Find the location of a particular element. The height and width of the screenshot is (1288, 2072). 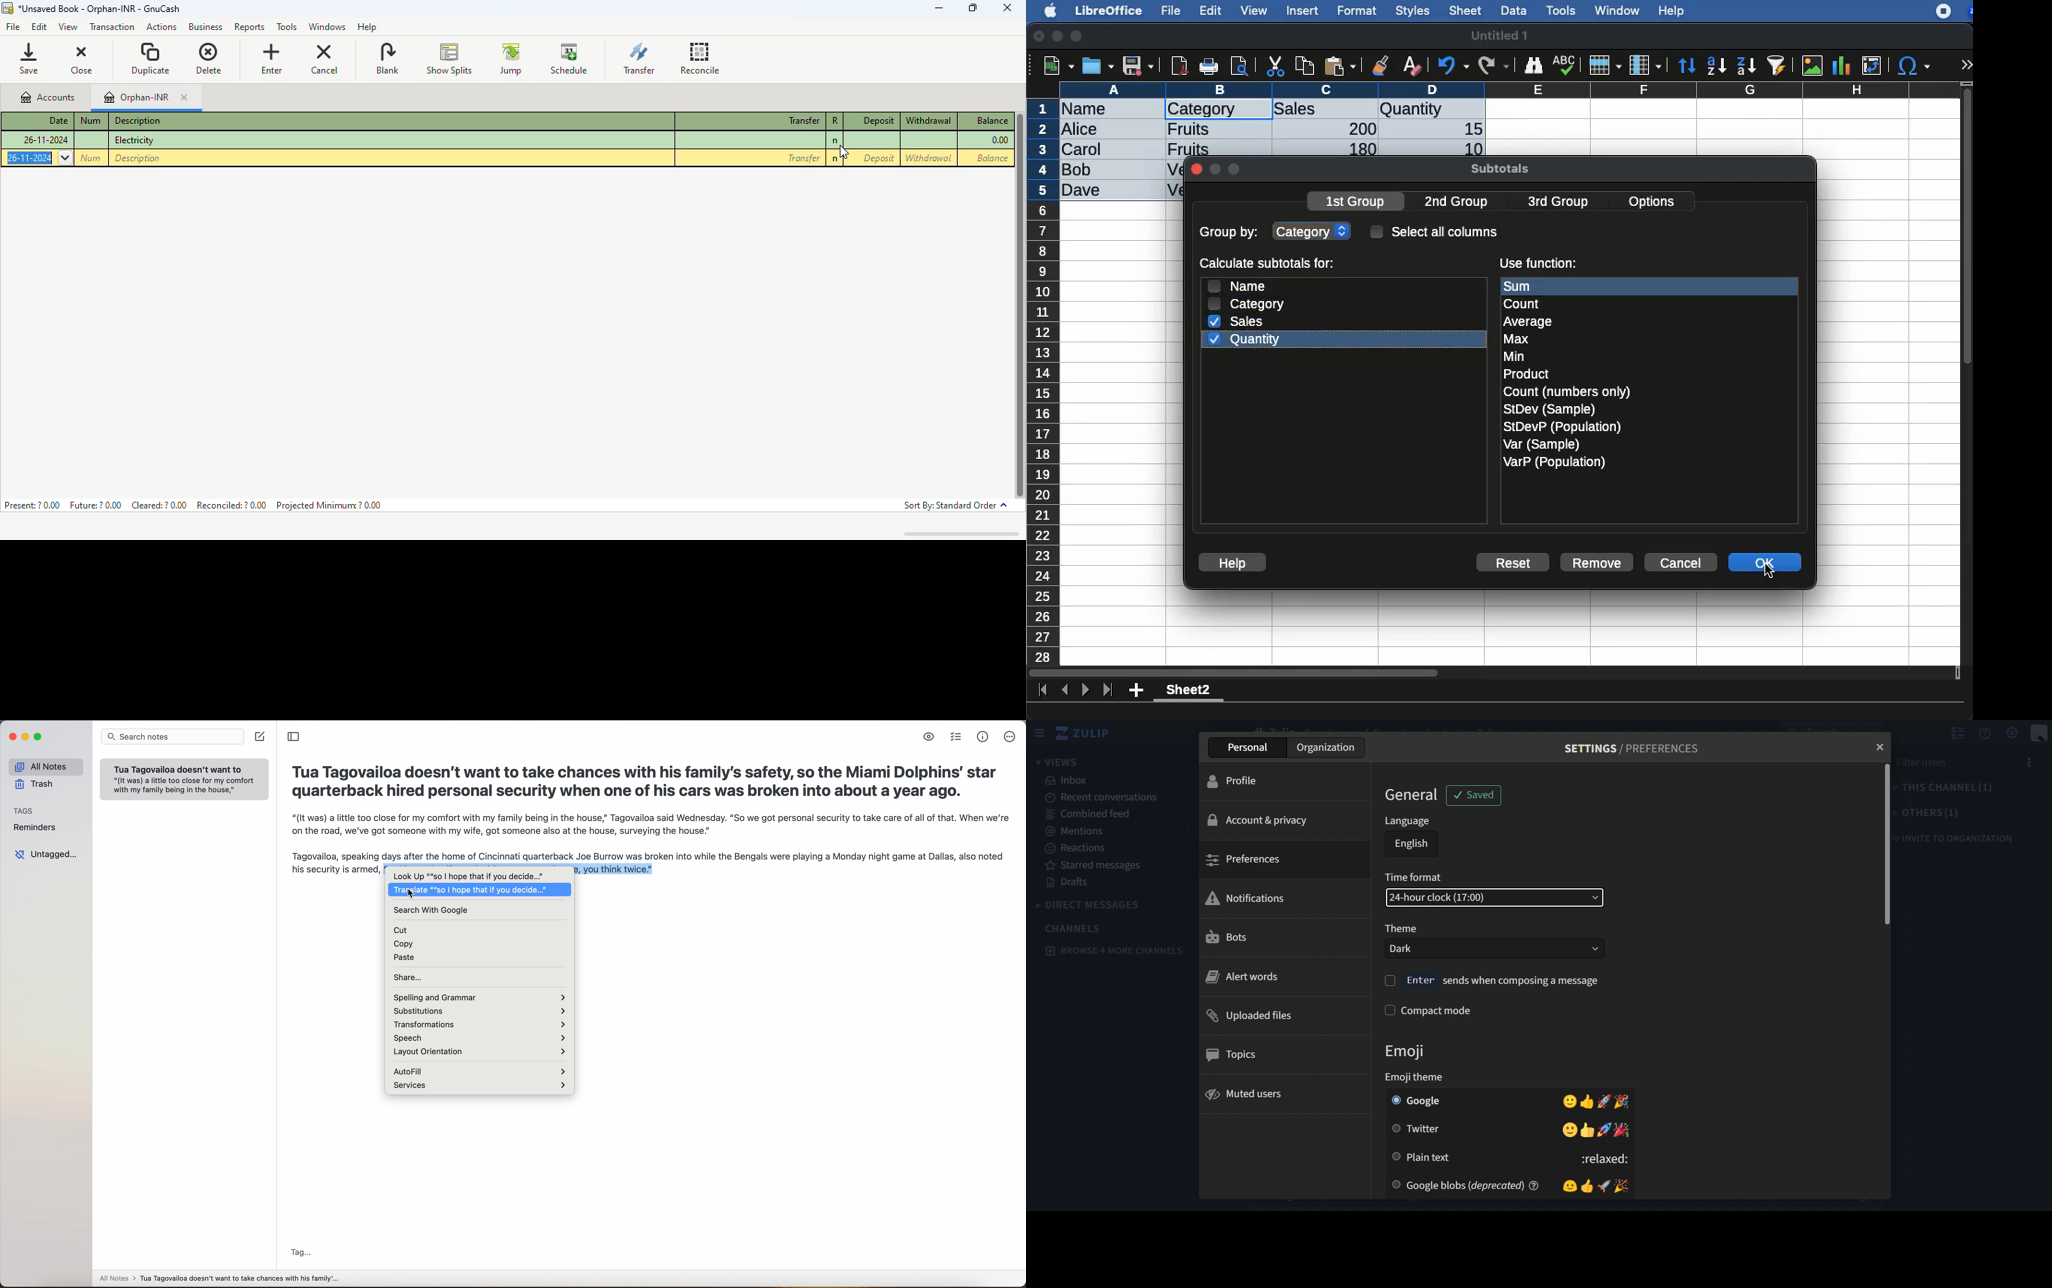

paste is located at coordinates (403, 958).